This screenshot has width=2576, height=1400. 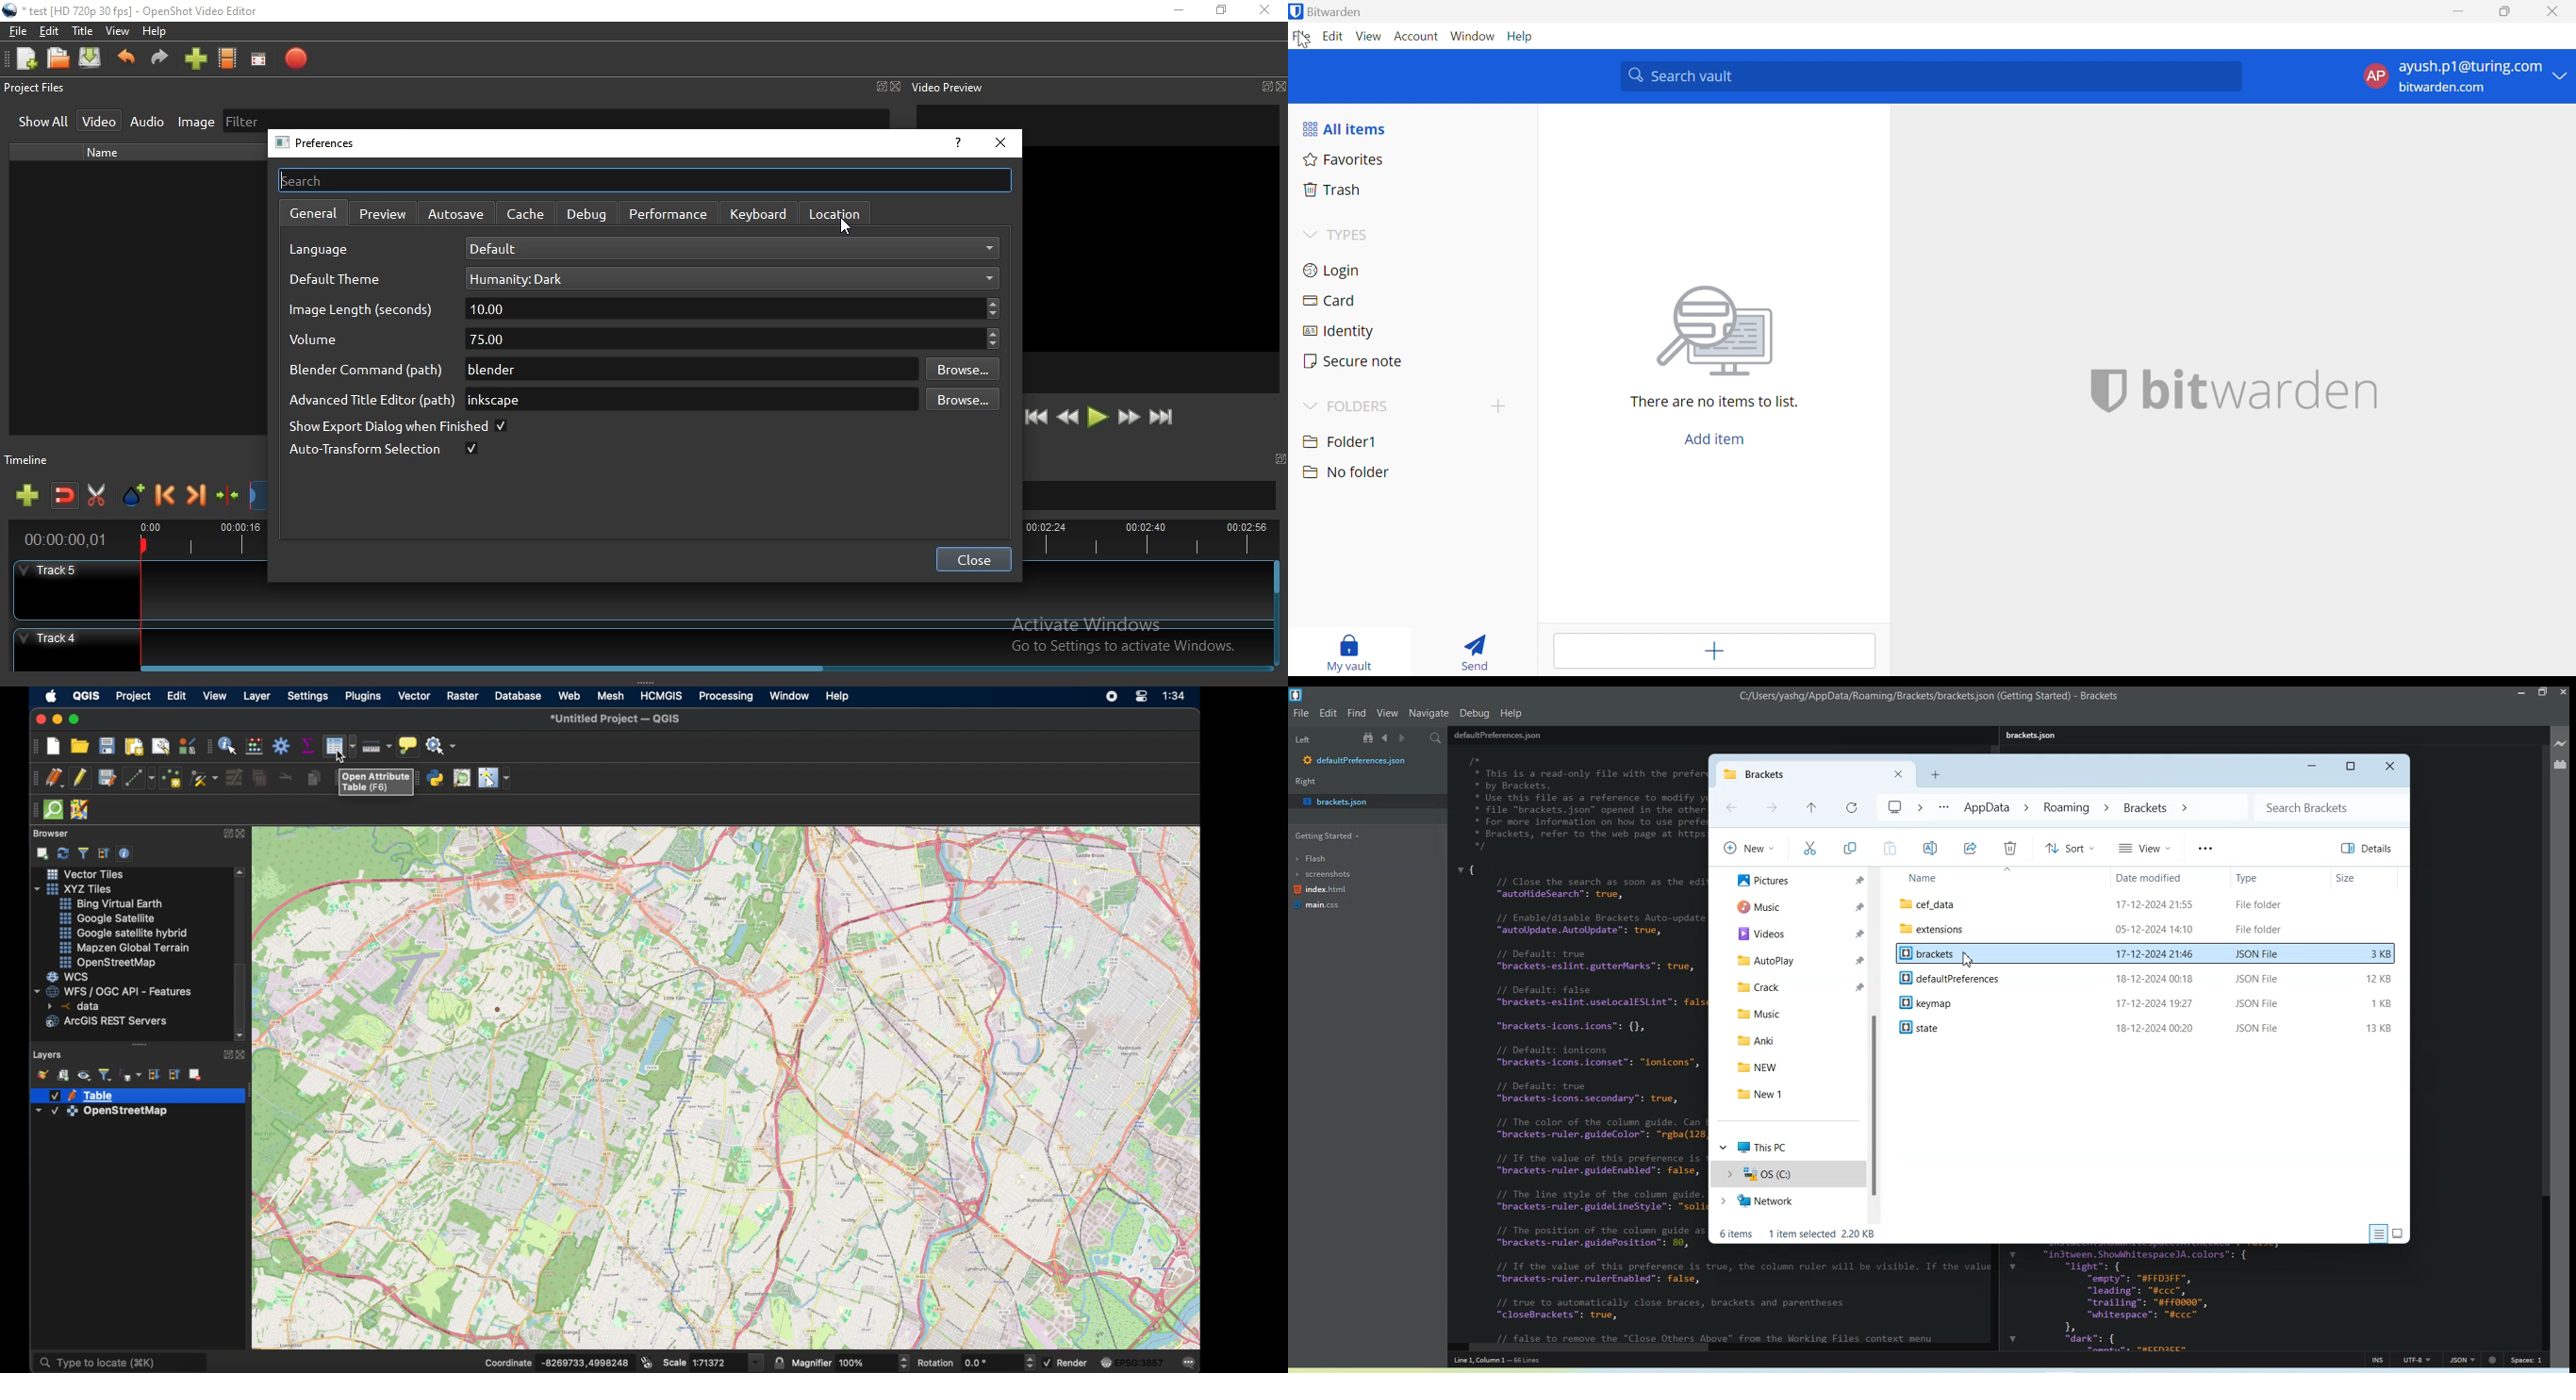 What do you see at coordinates (1793, 774) in the screenshot?
I see `New tab` at bounding box center [1793, 774].